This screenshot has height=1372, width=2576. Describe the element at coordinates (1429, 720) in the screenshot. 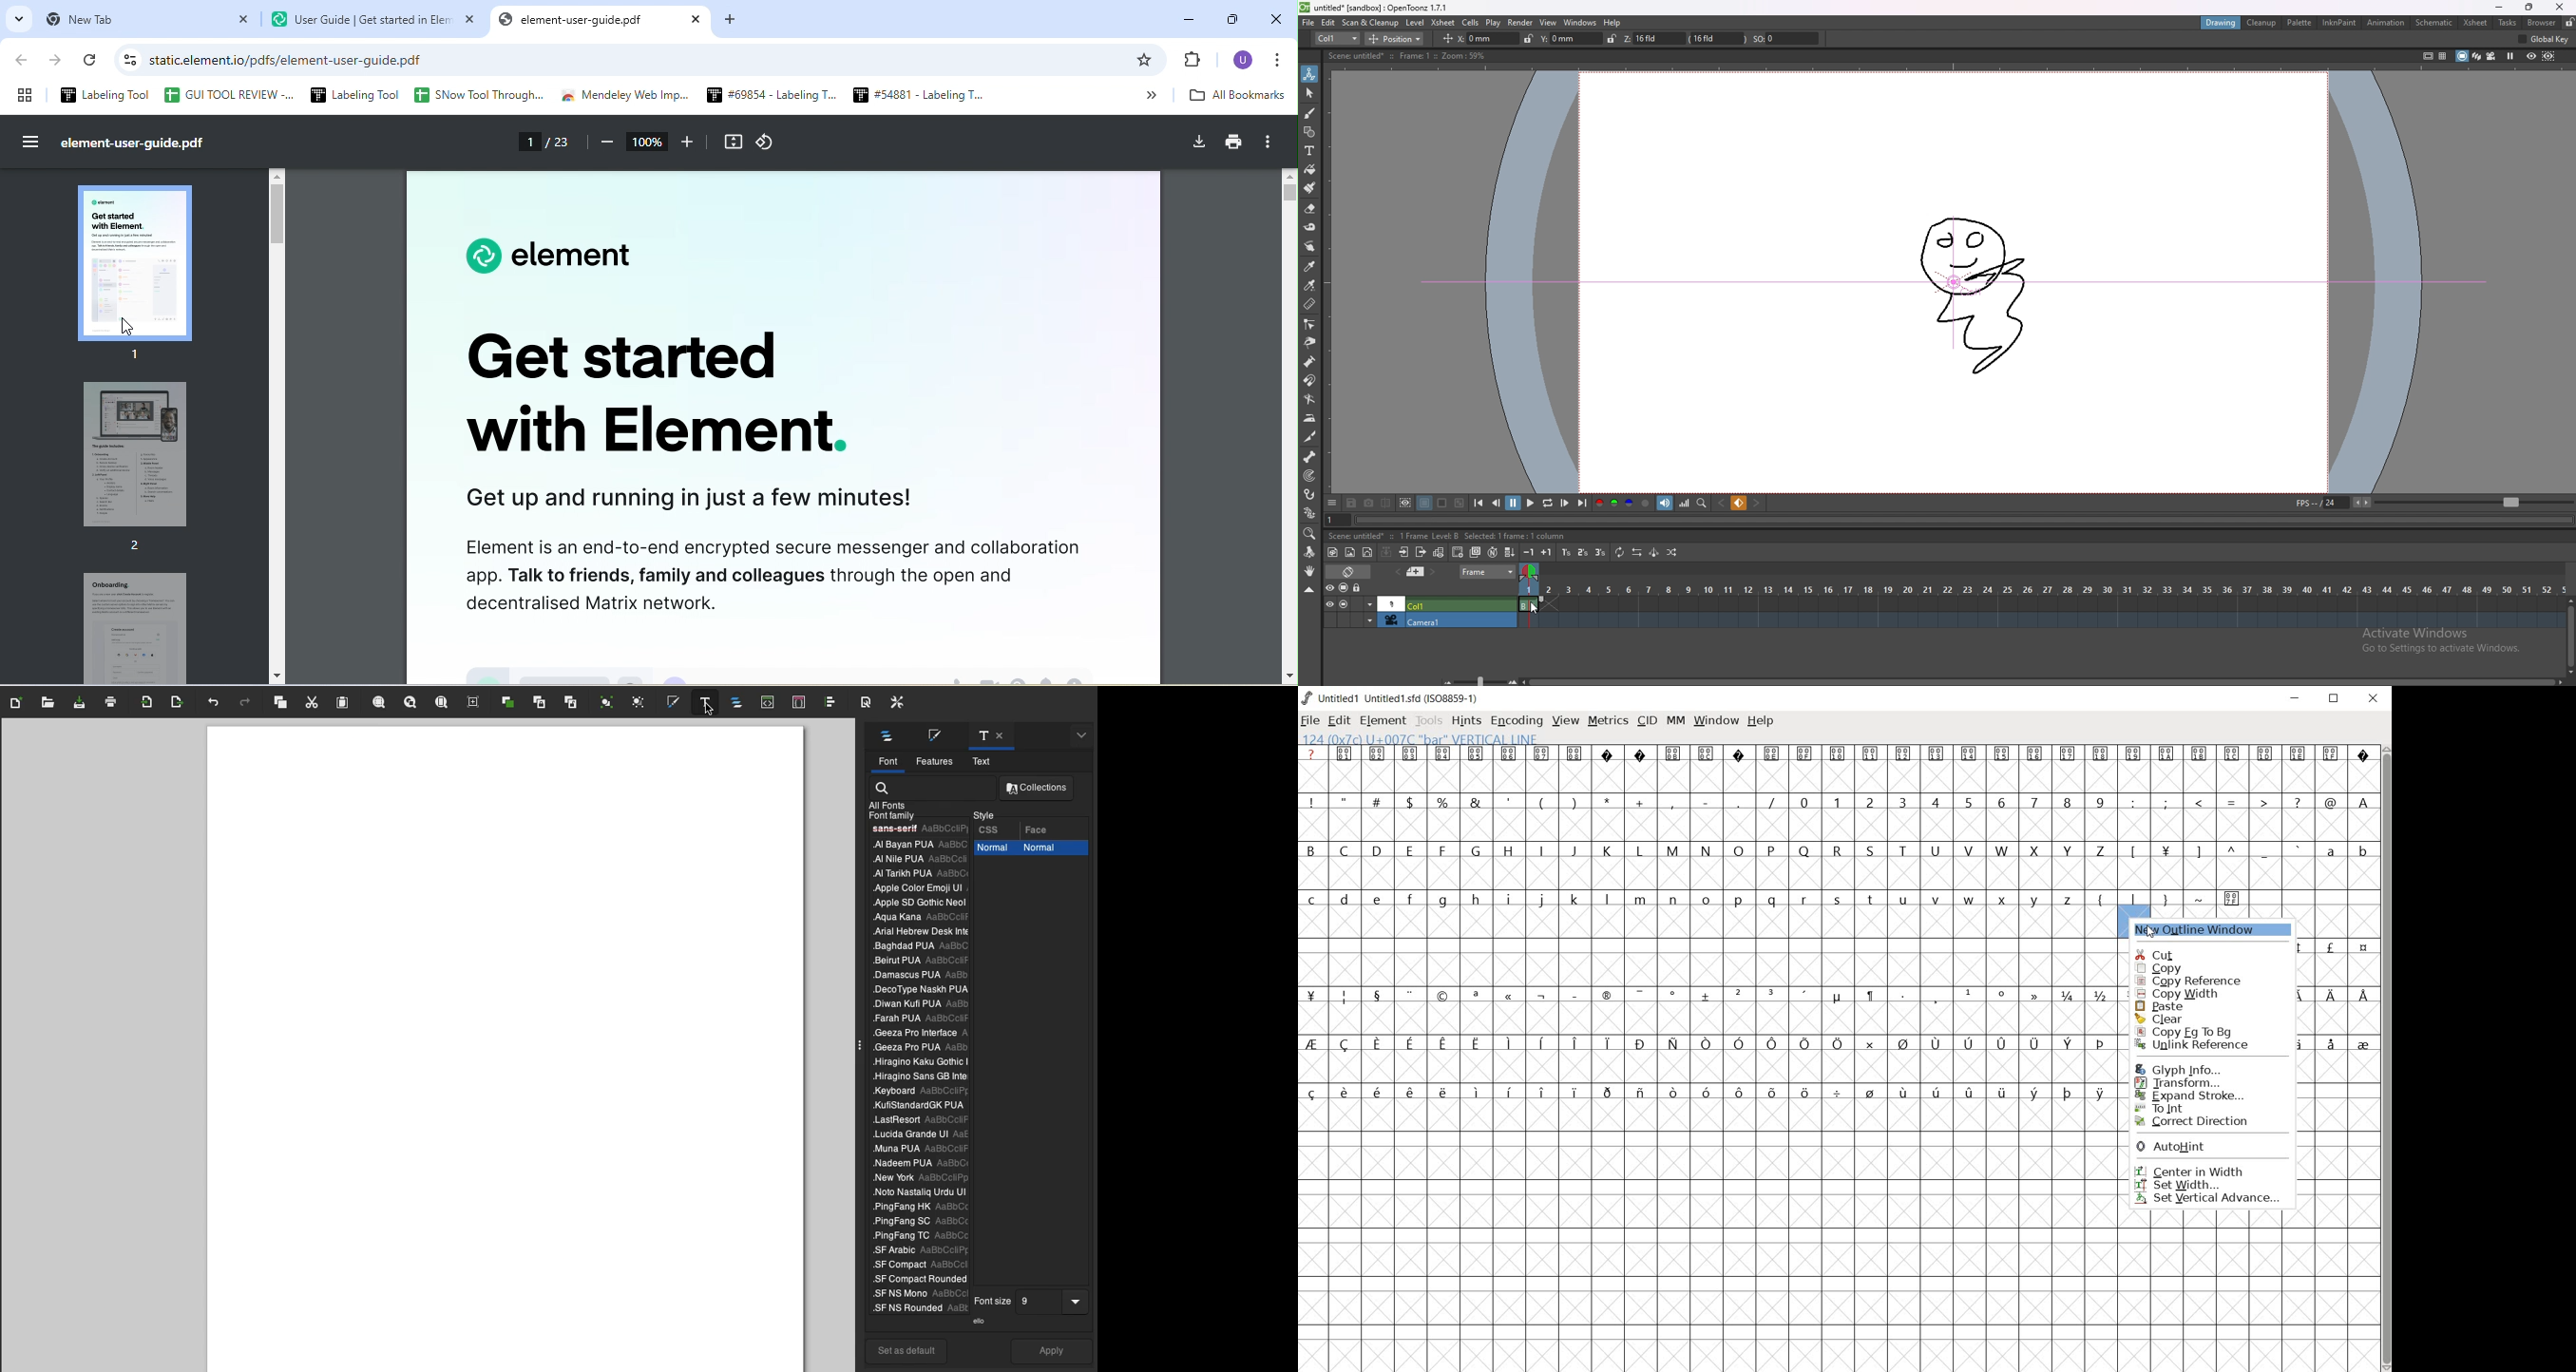

I see `tools` at that location.